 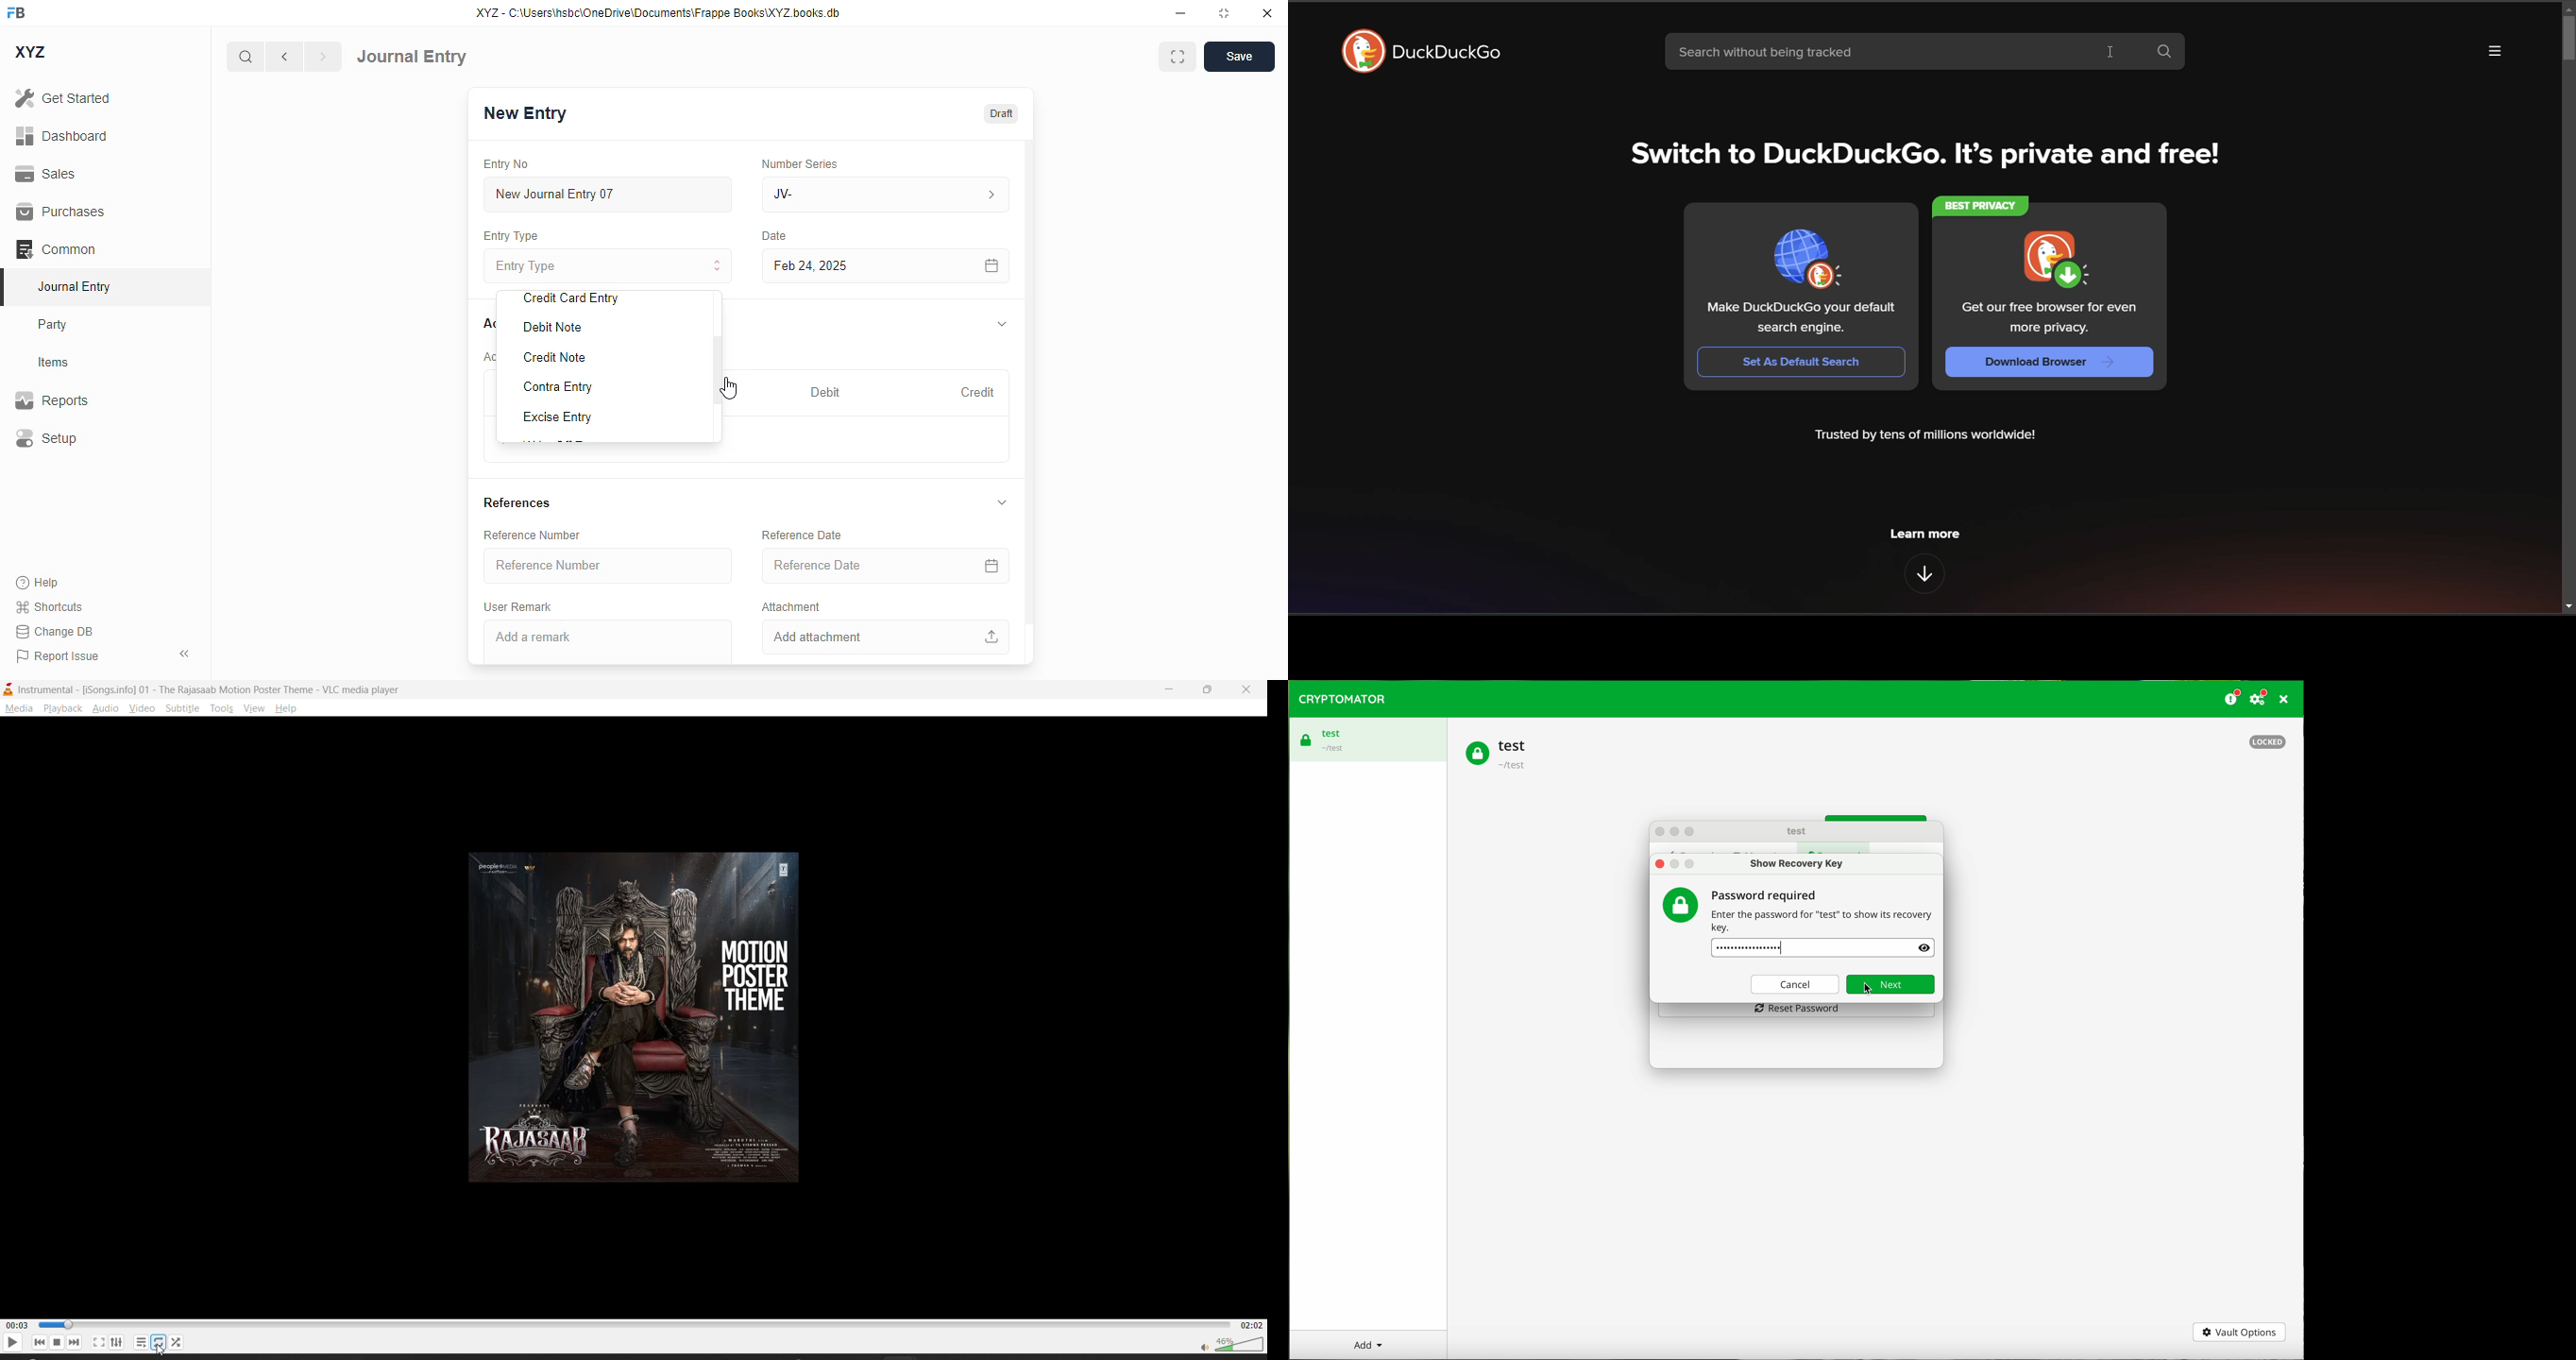 What do you see at coordinates (1267, 13) in the screenshot?
I see `close` at bounding box center [1267, 13].